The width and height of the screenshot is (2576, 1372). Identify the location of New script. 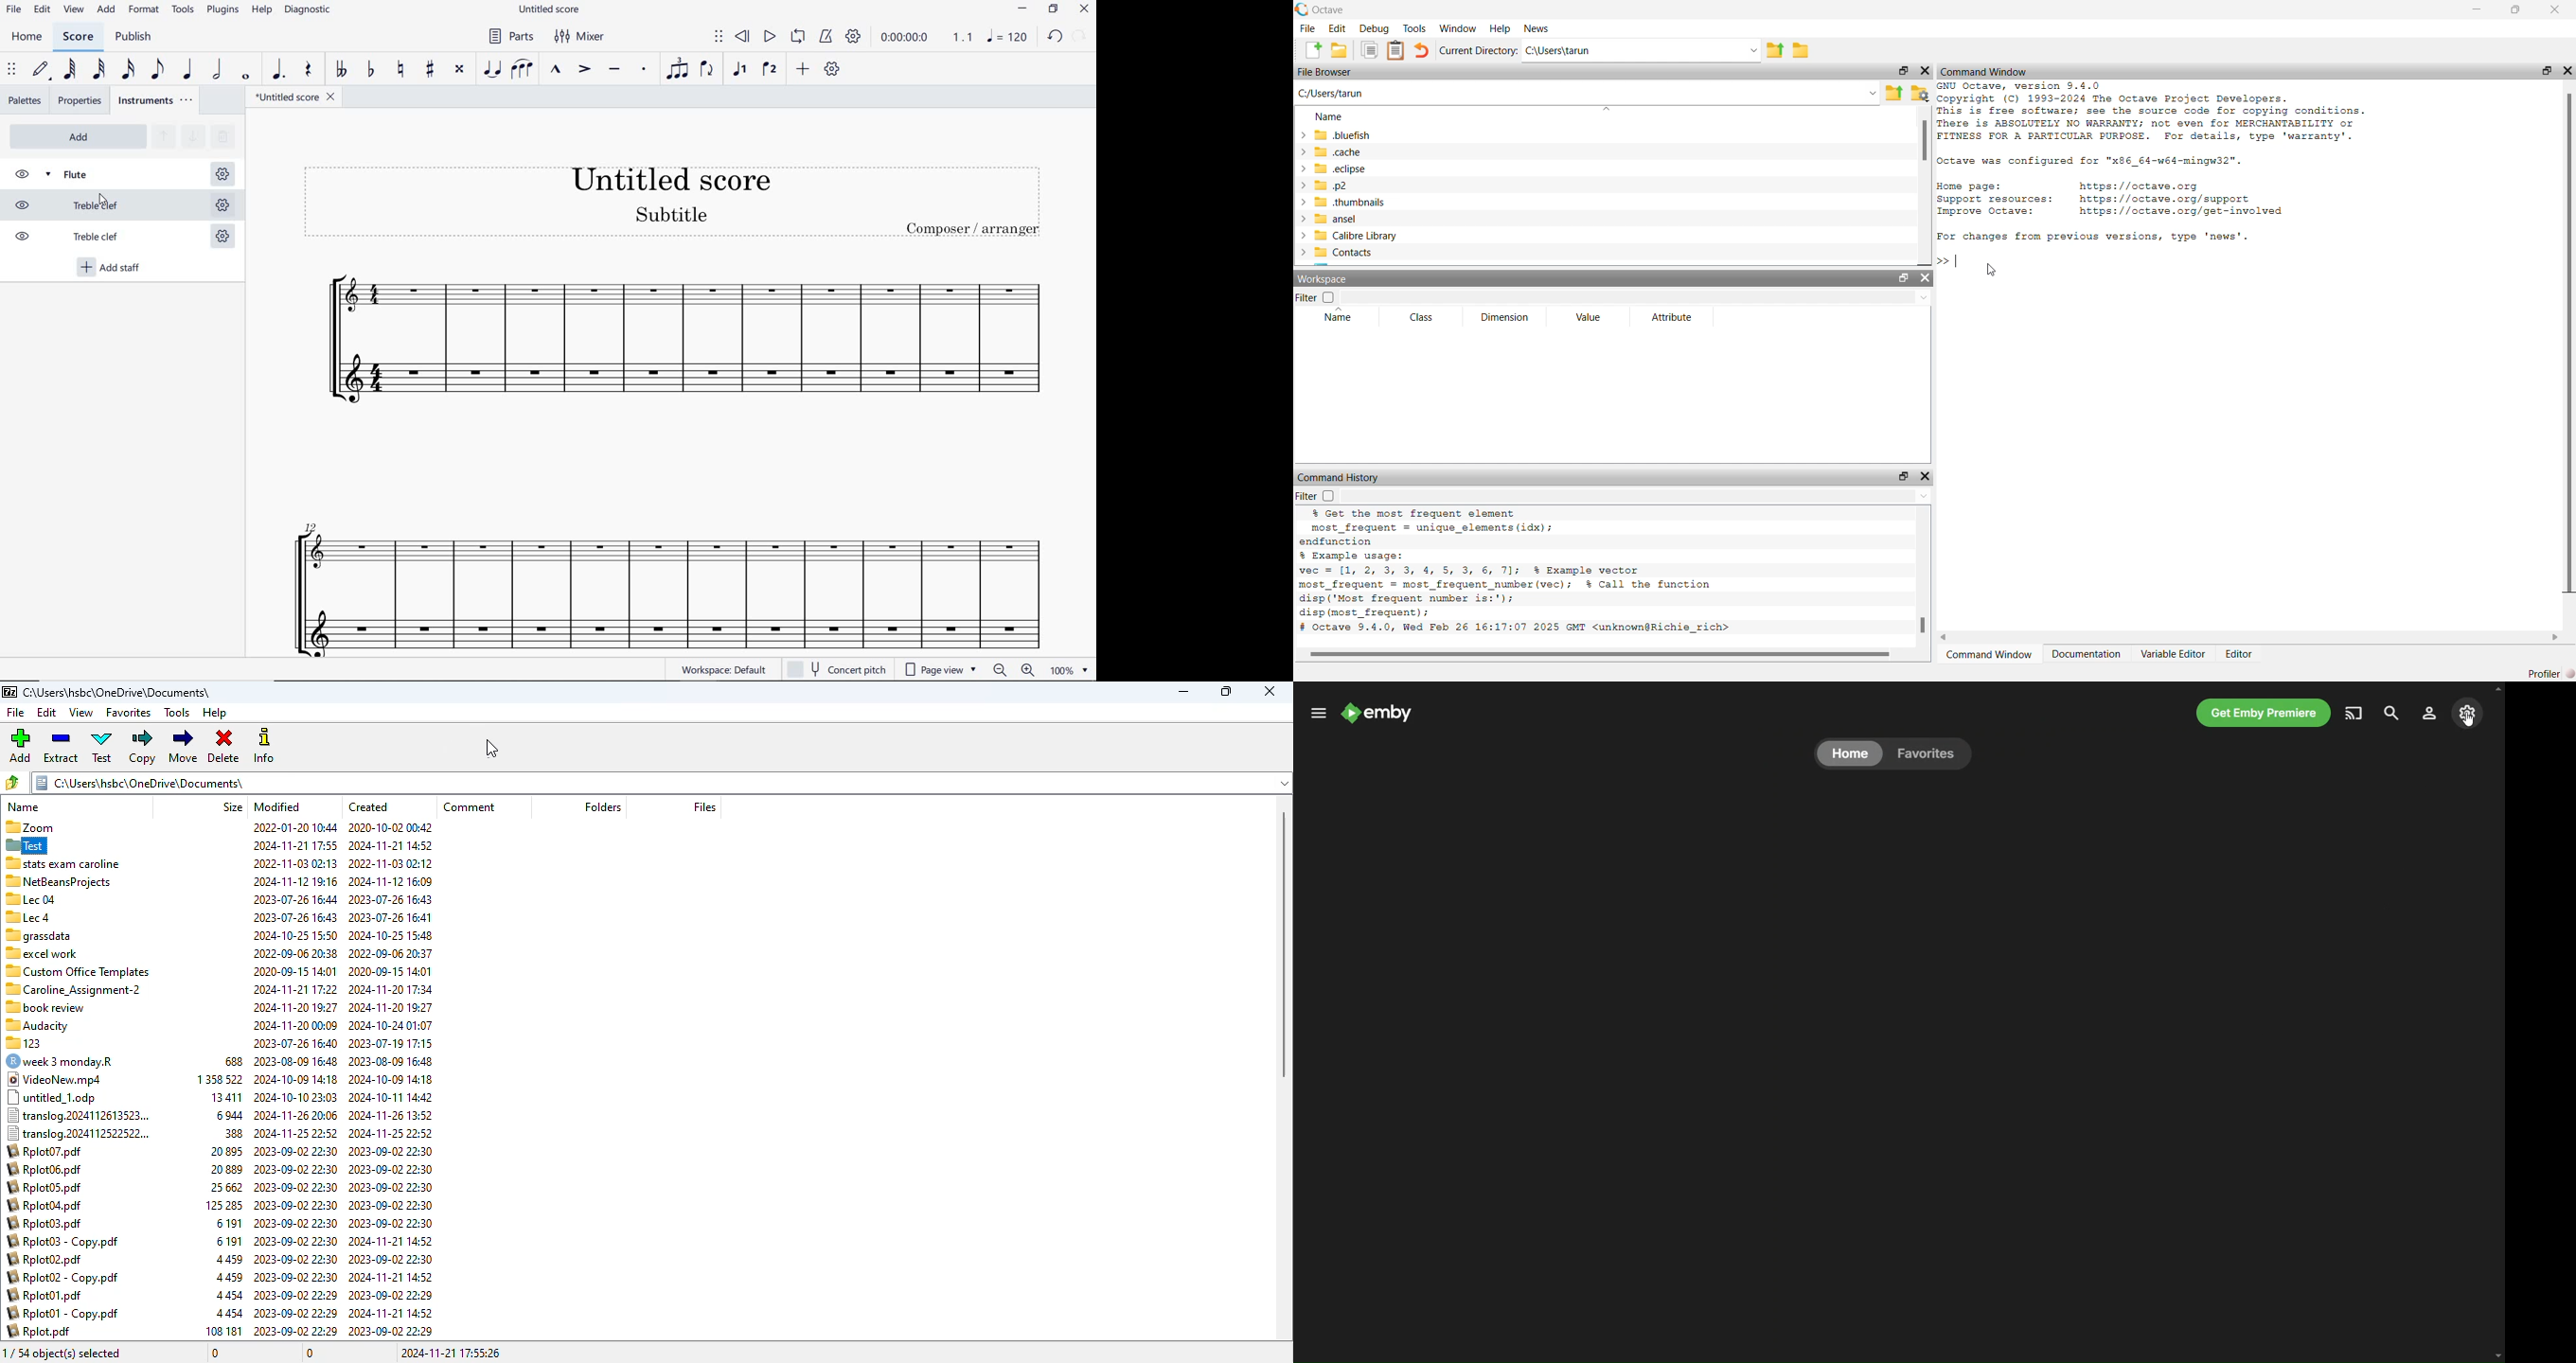
(1310, 49).